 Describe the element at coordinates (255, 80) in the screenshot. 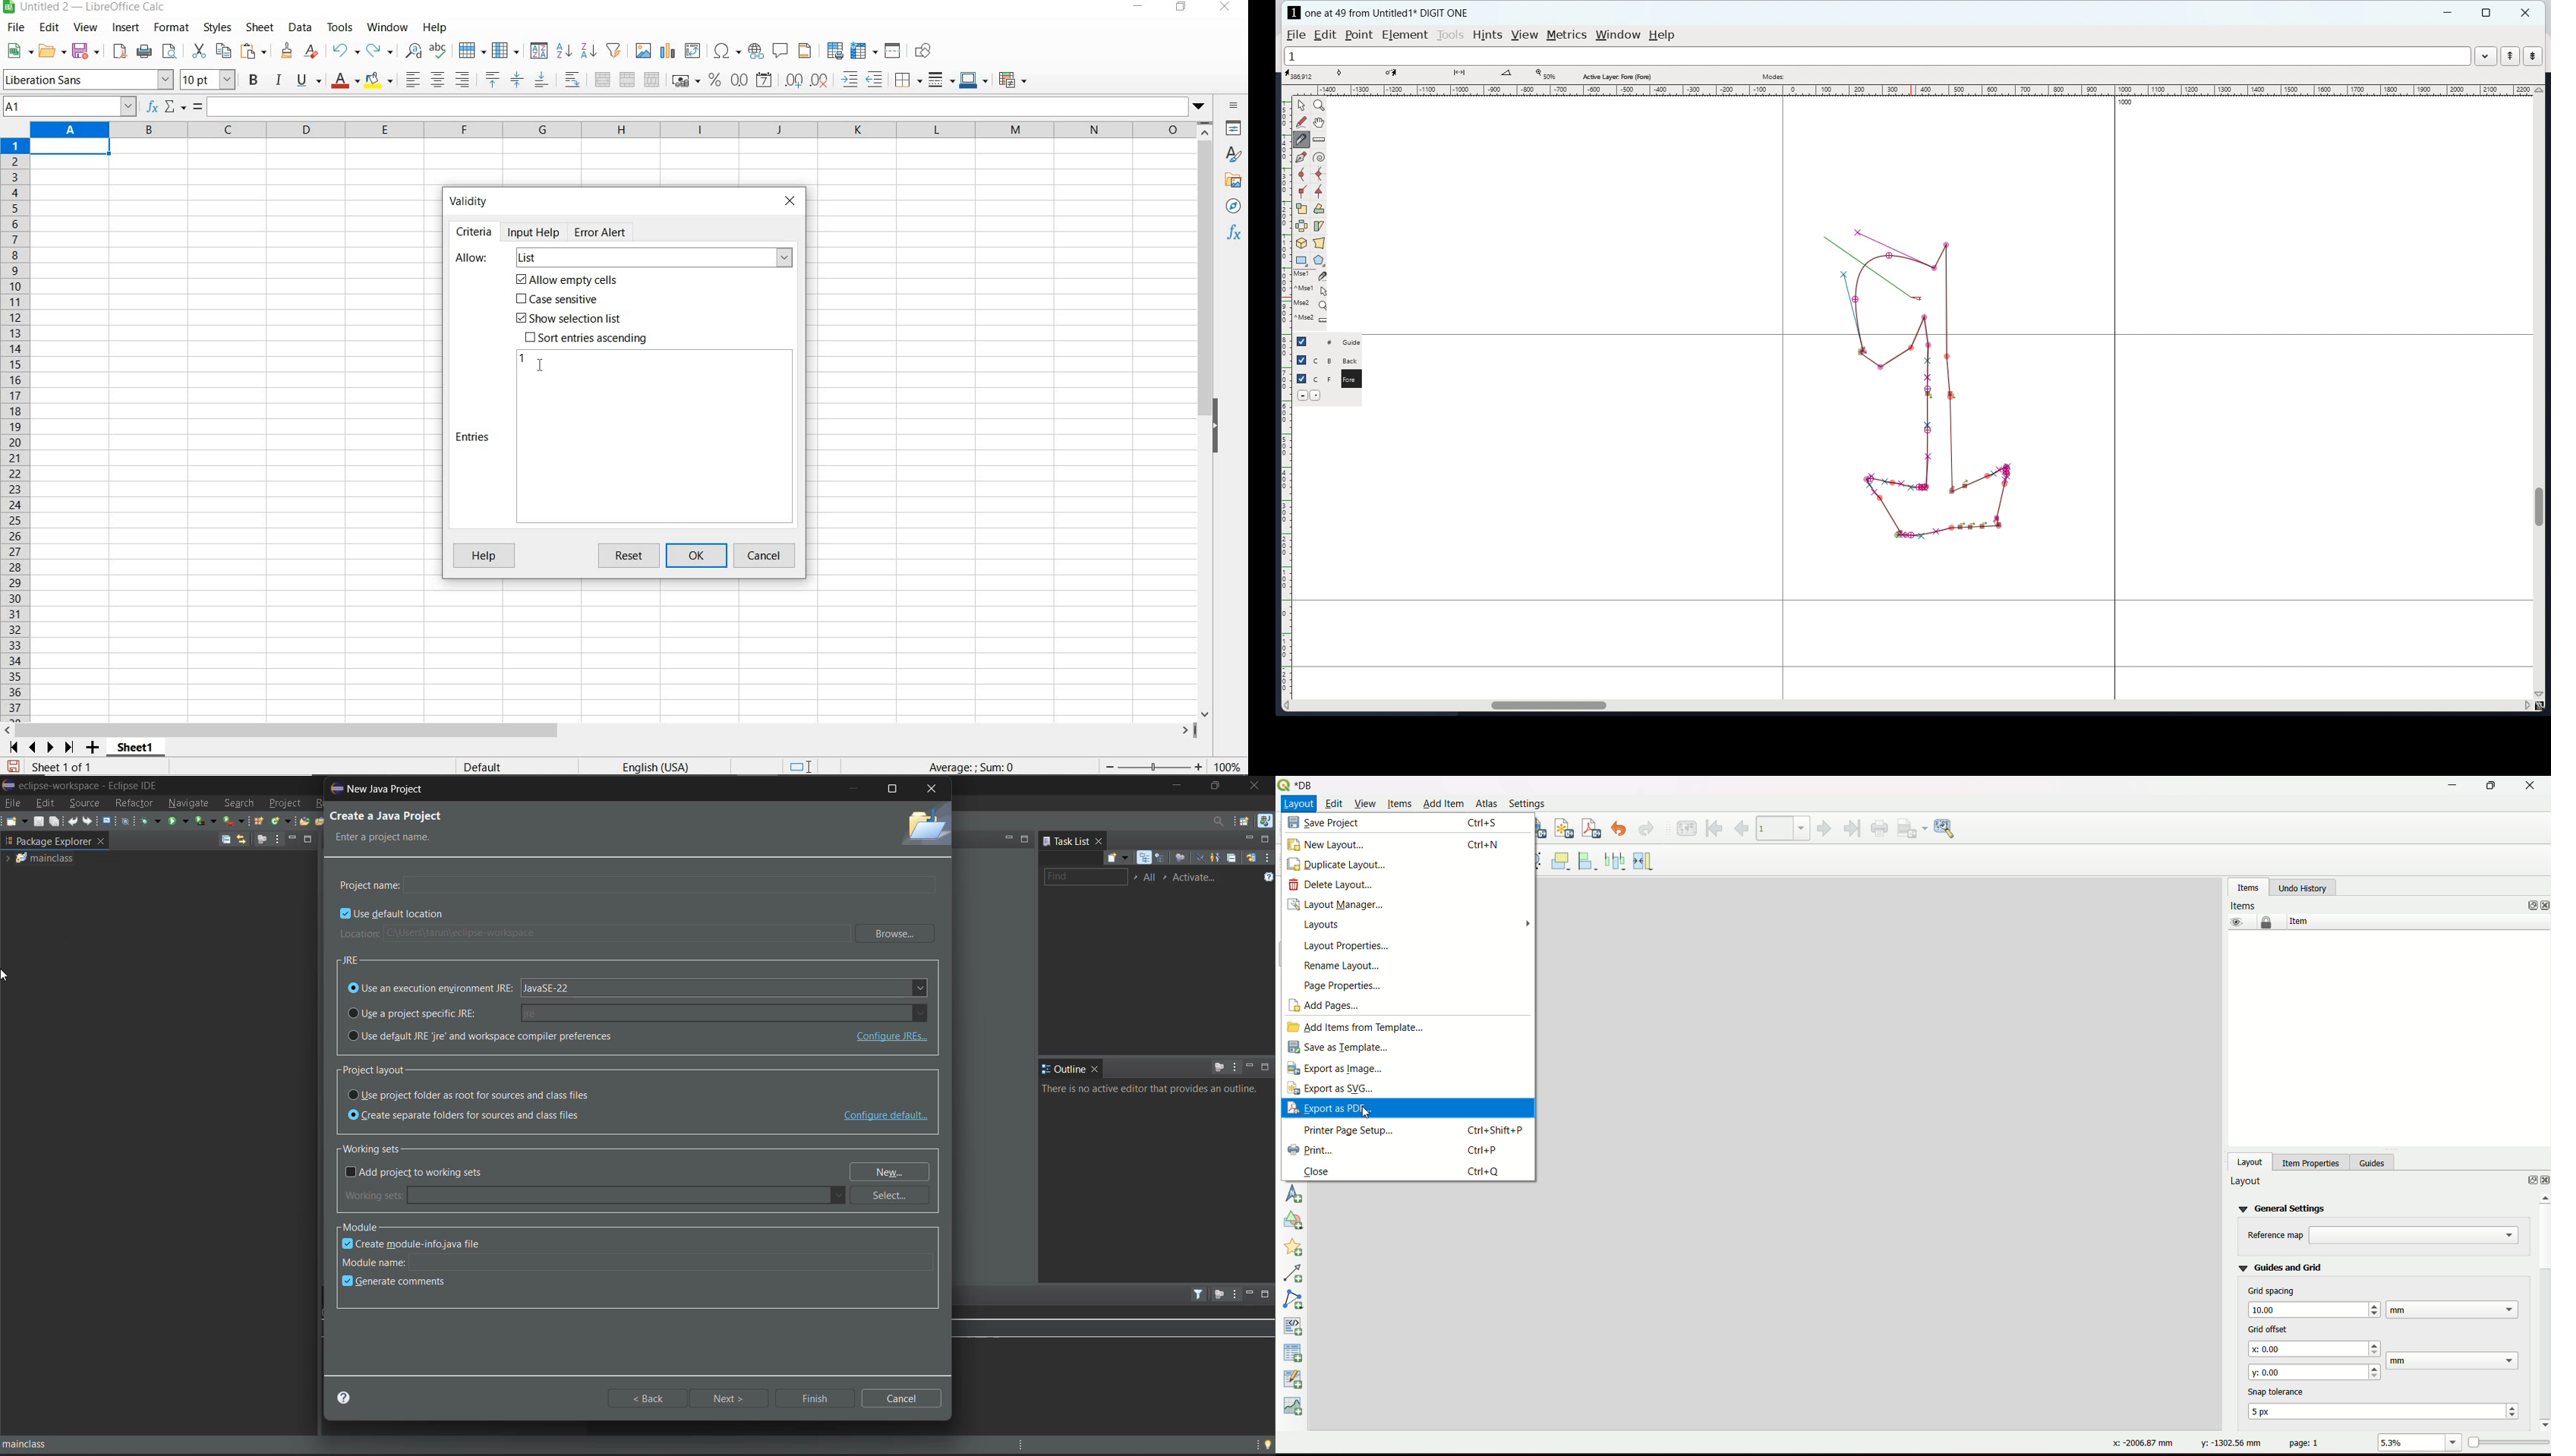

I see `bold` at that location.